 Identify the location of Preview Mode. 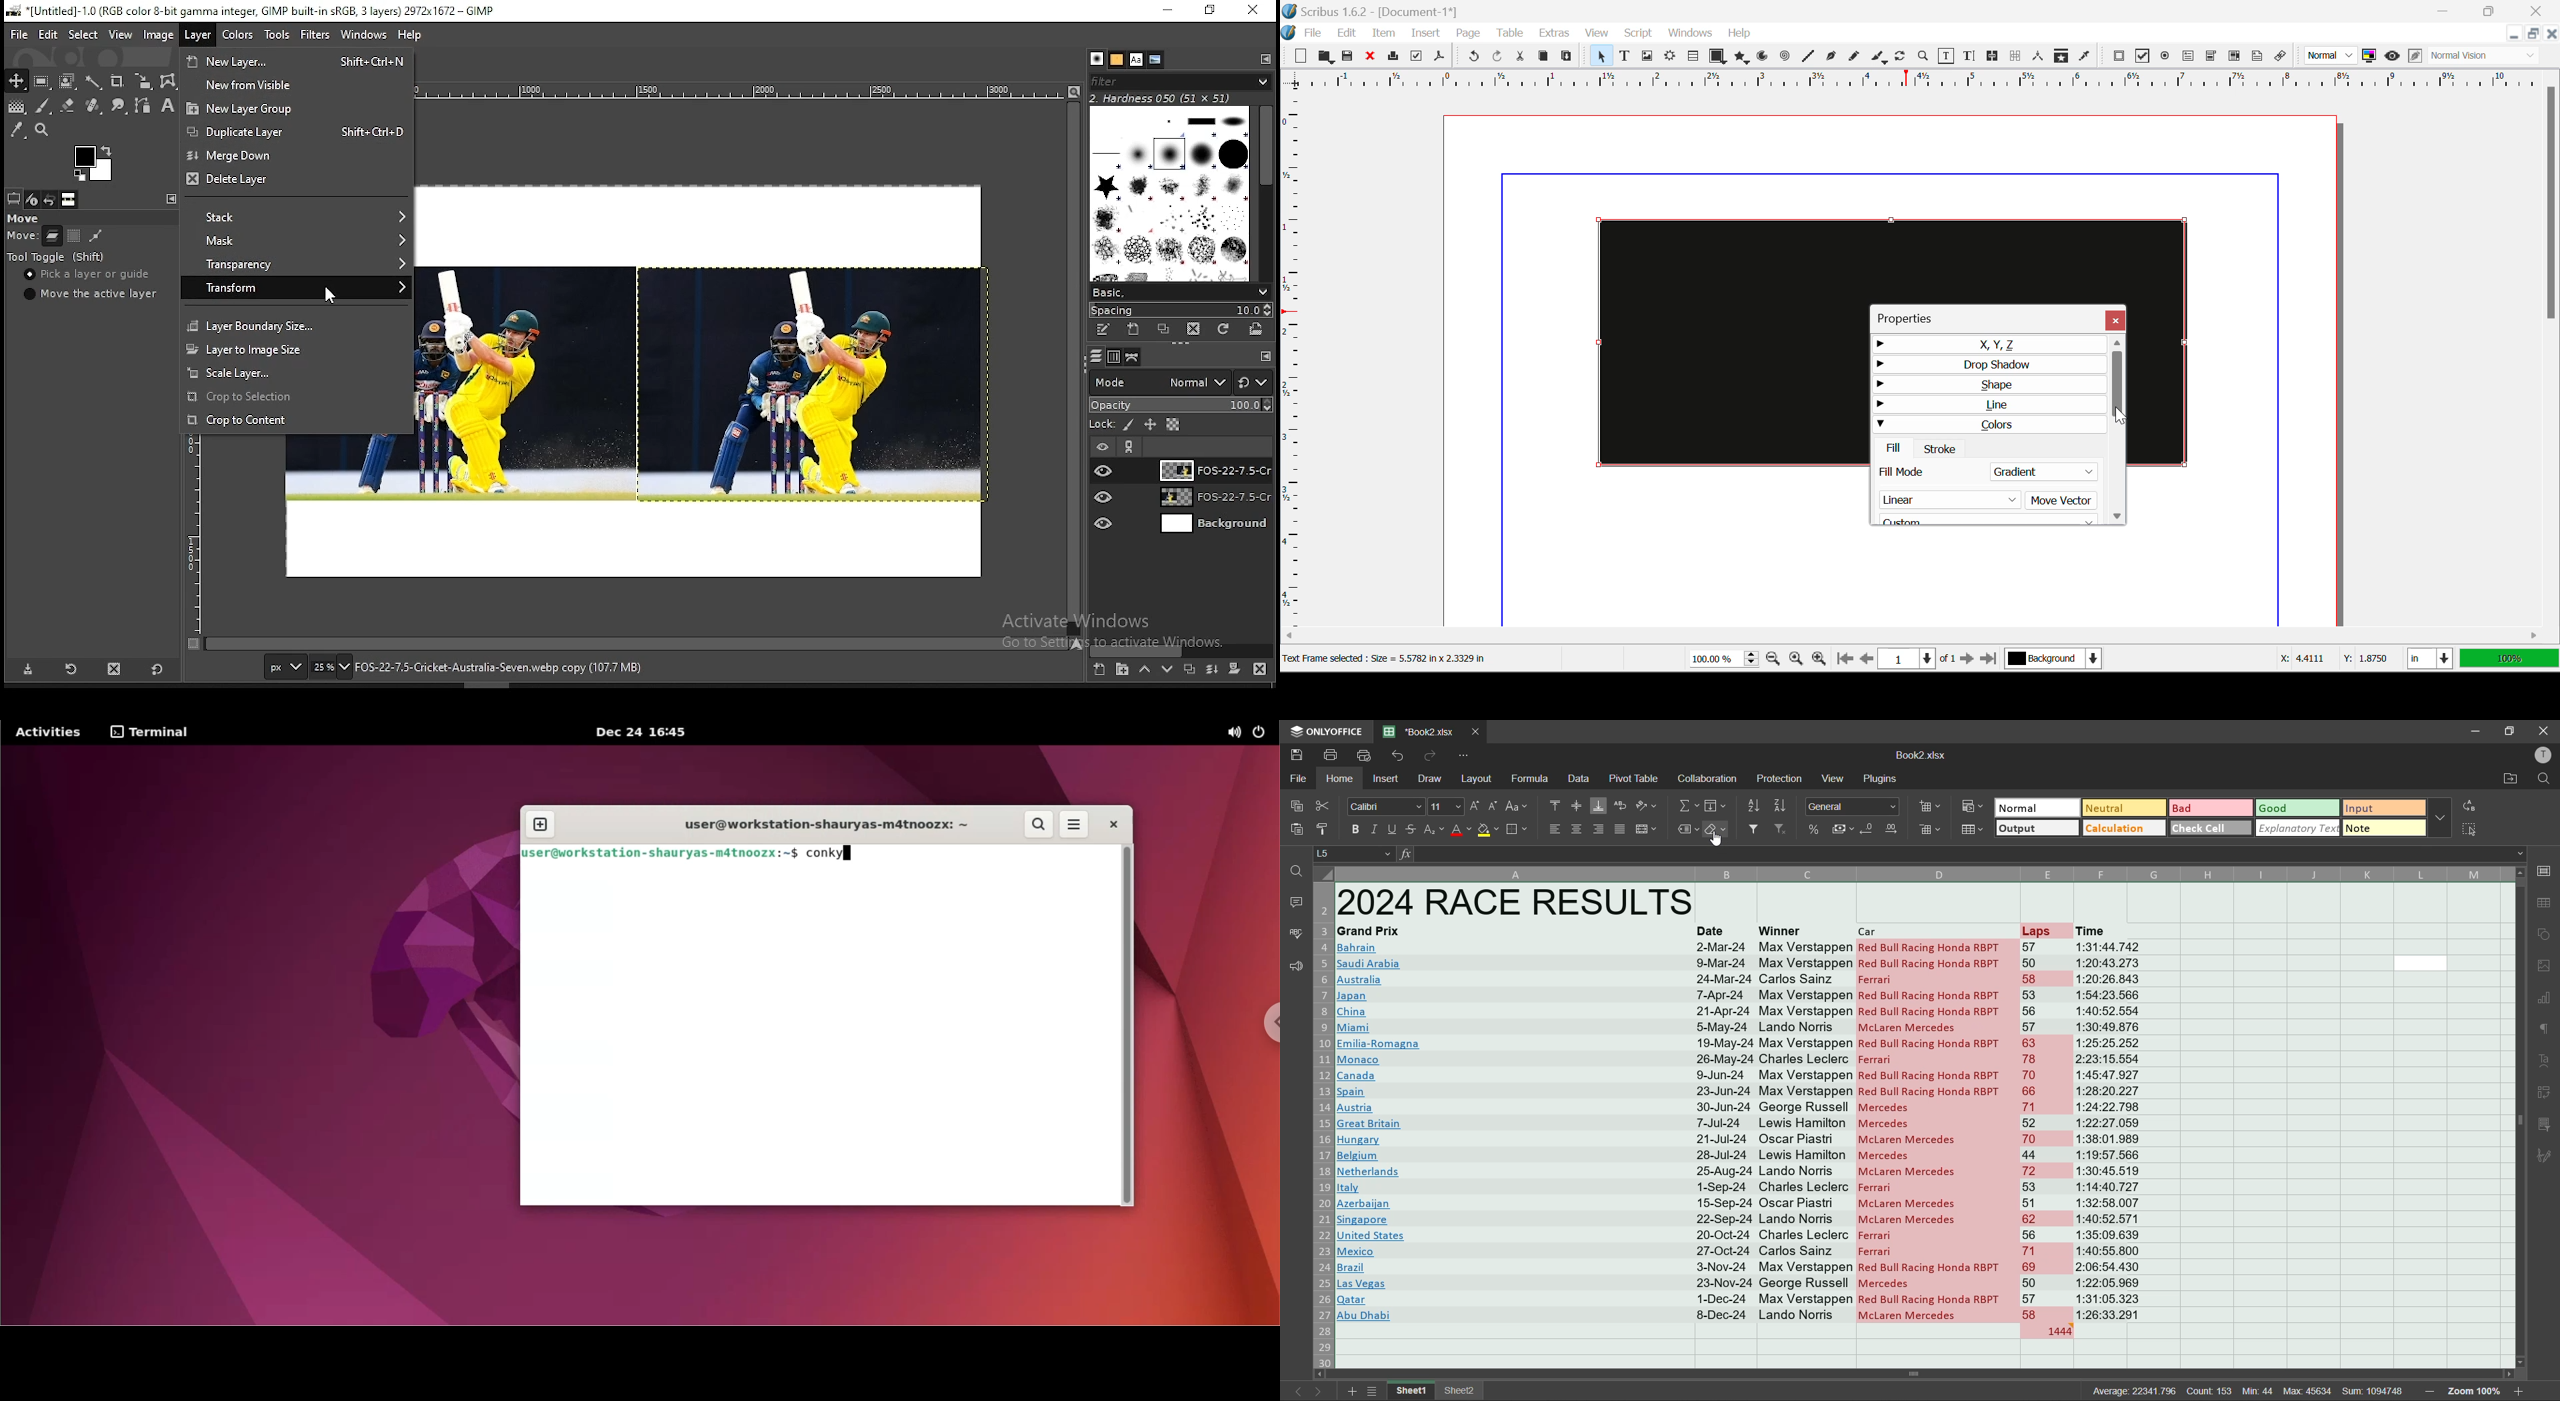
(2392, 56).